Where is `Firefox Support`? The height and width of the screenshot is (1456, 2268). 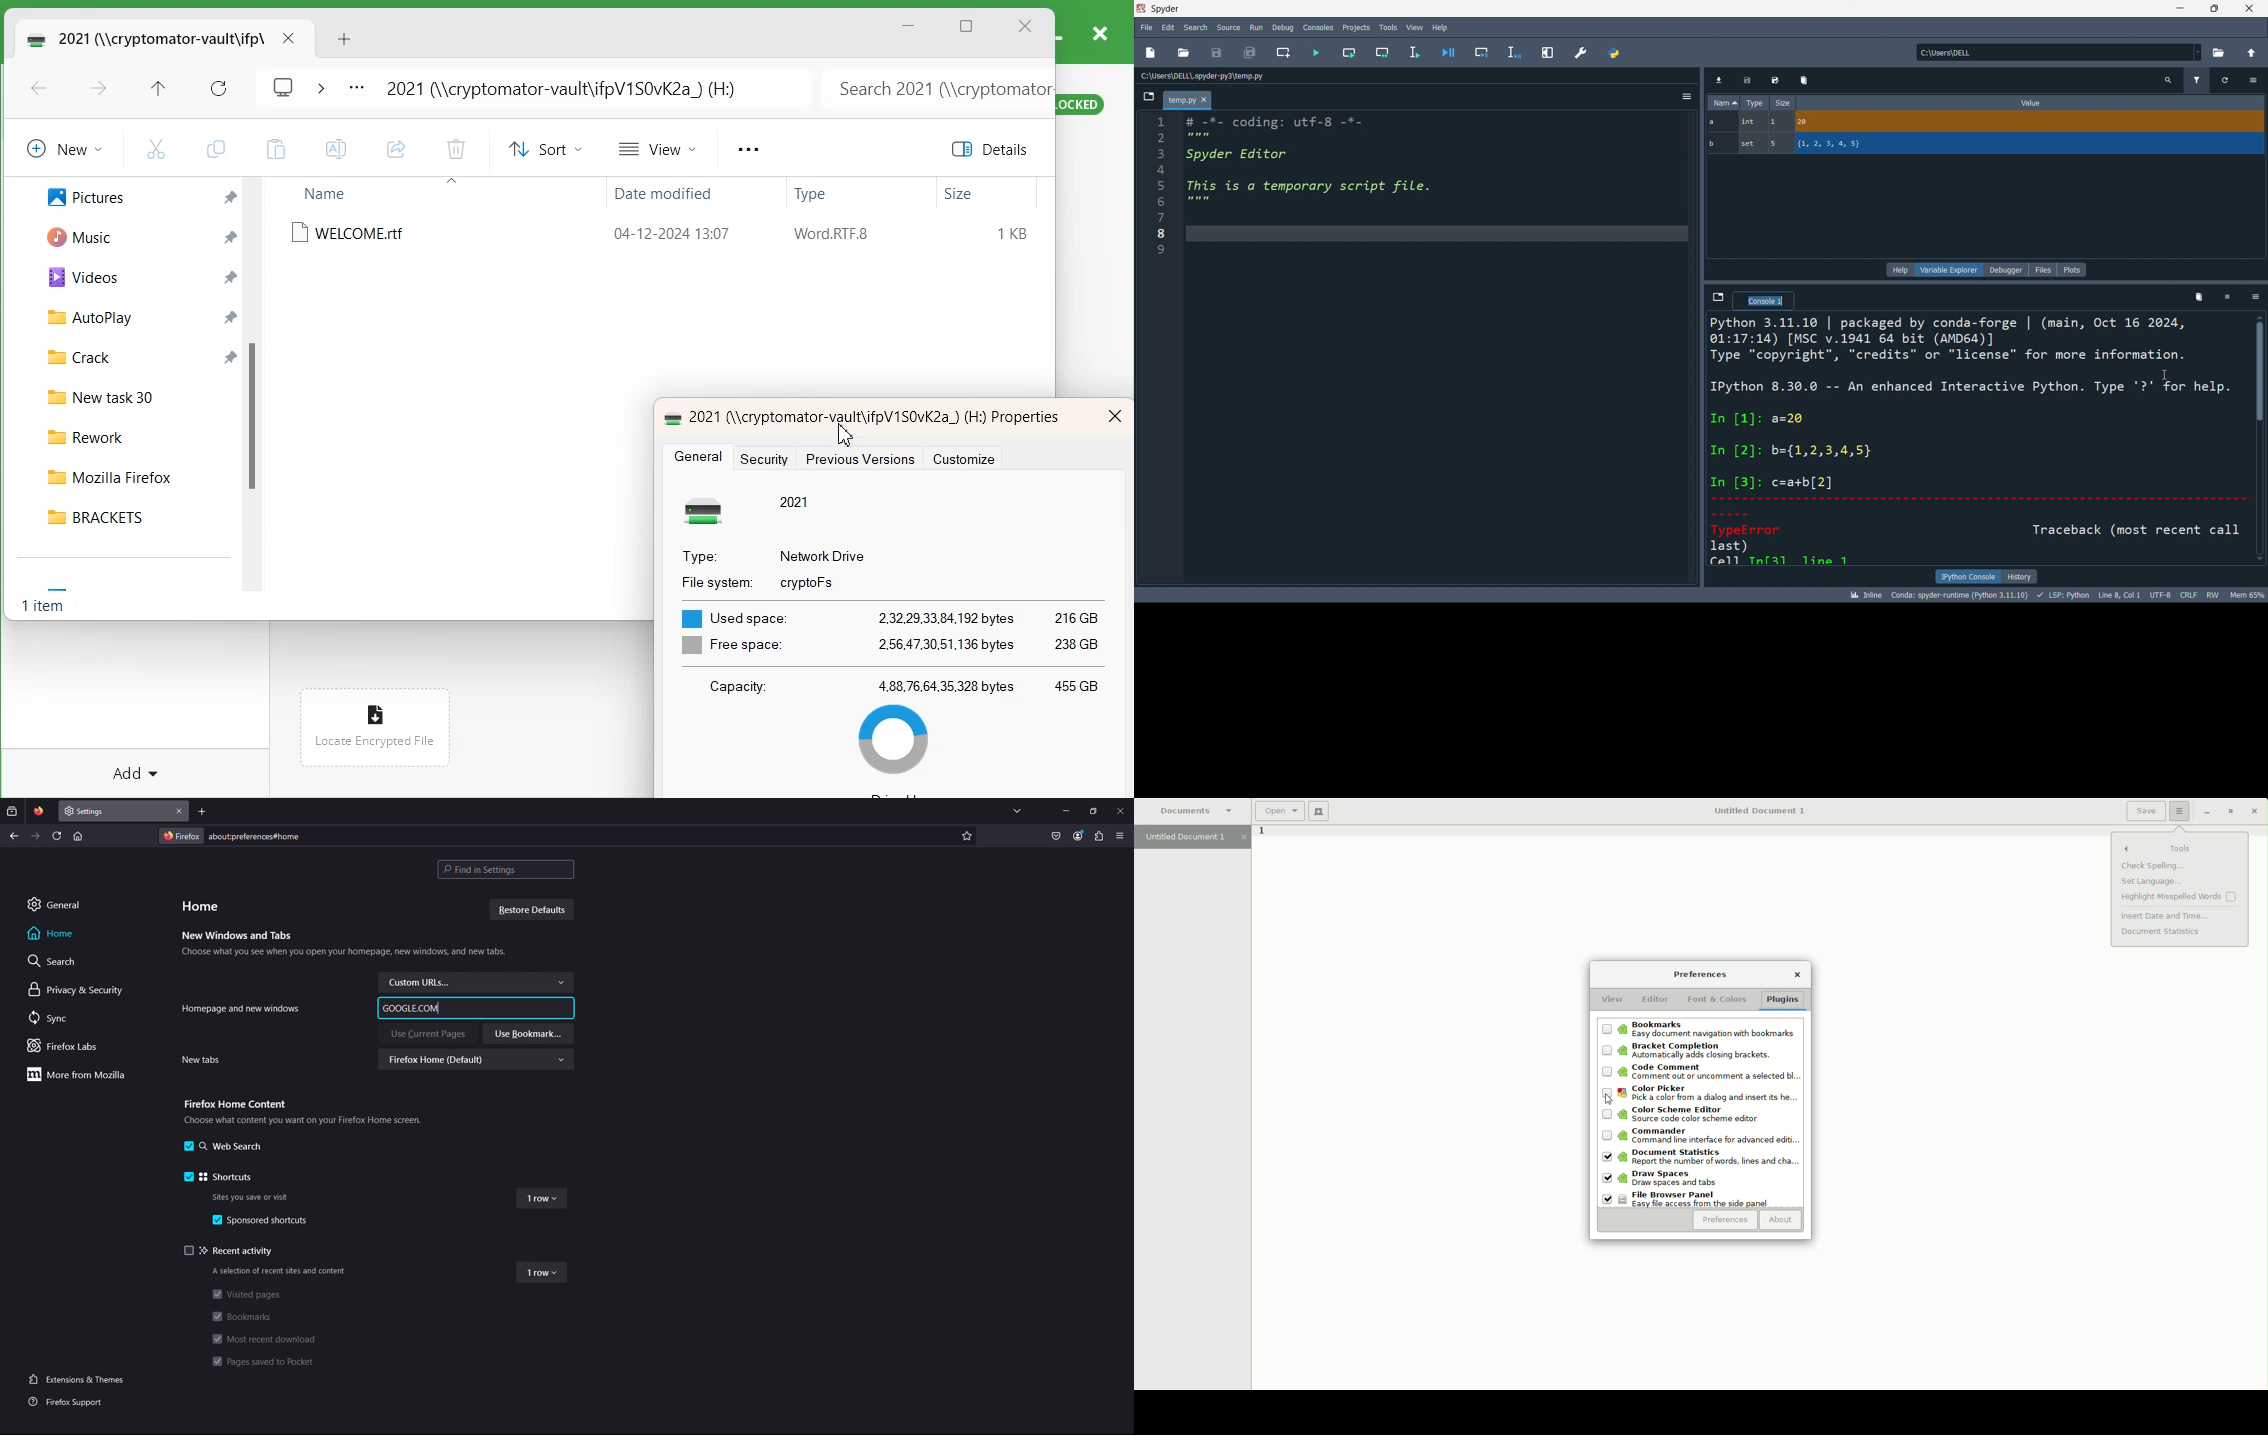
Firefox Support is located at coordinates (69, 1401).